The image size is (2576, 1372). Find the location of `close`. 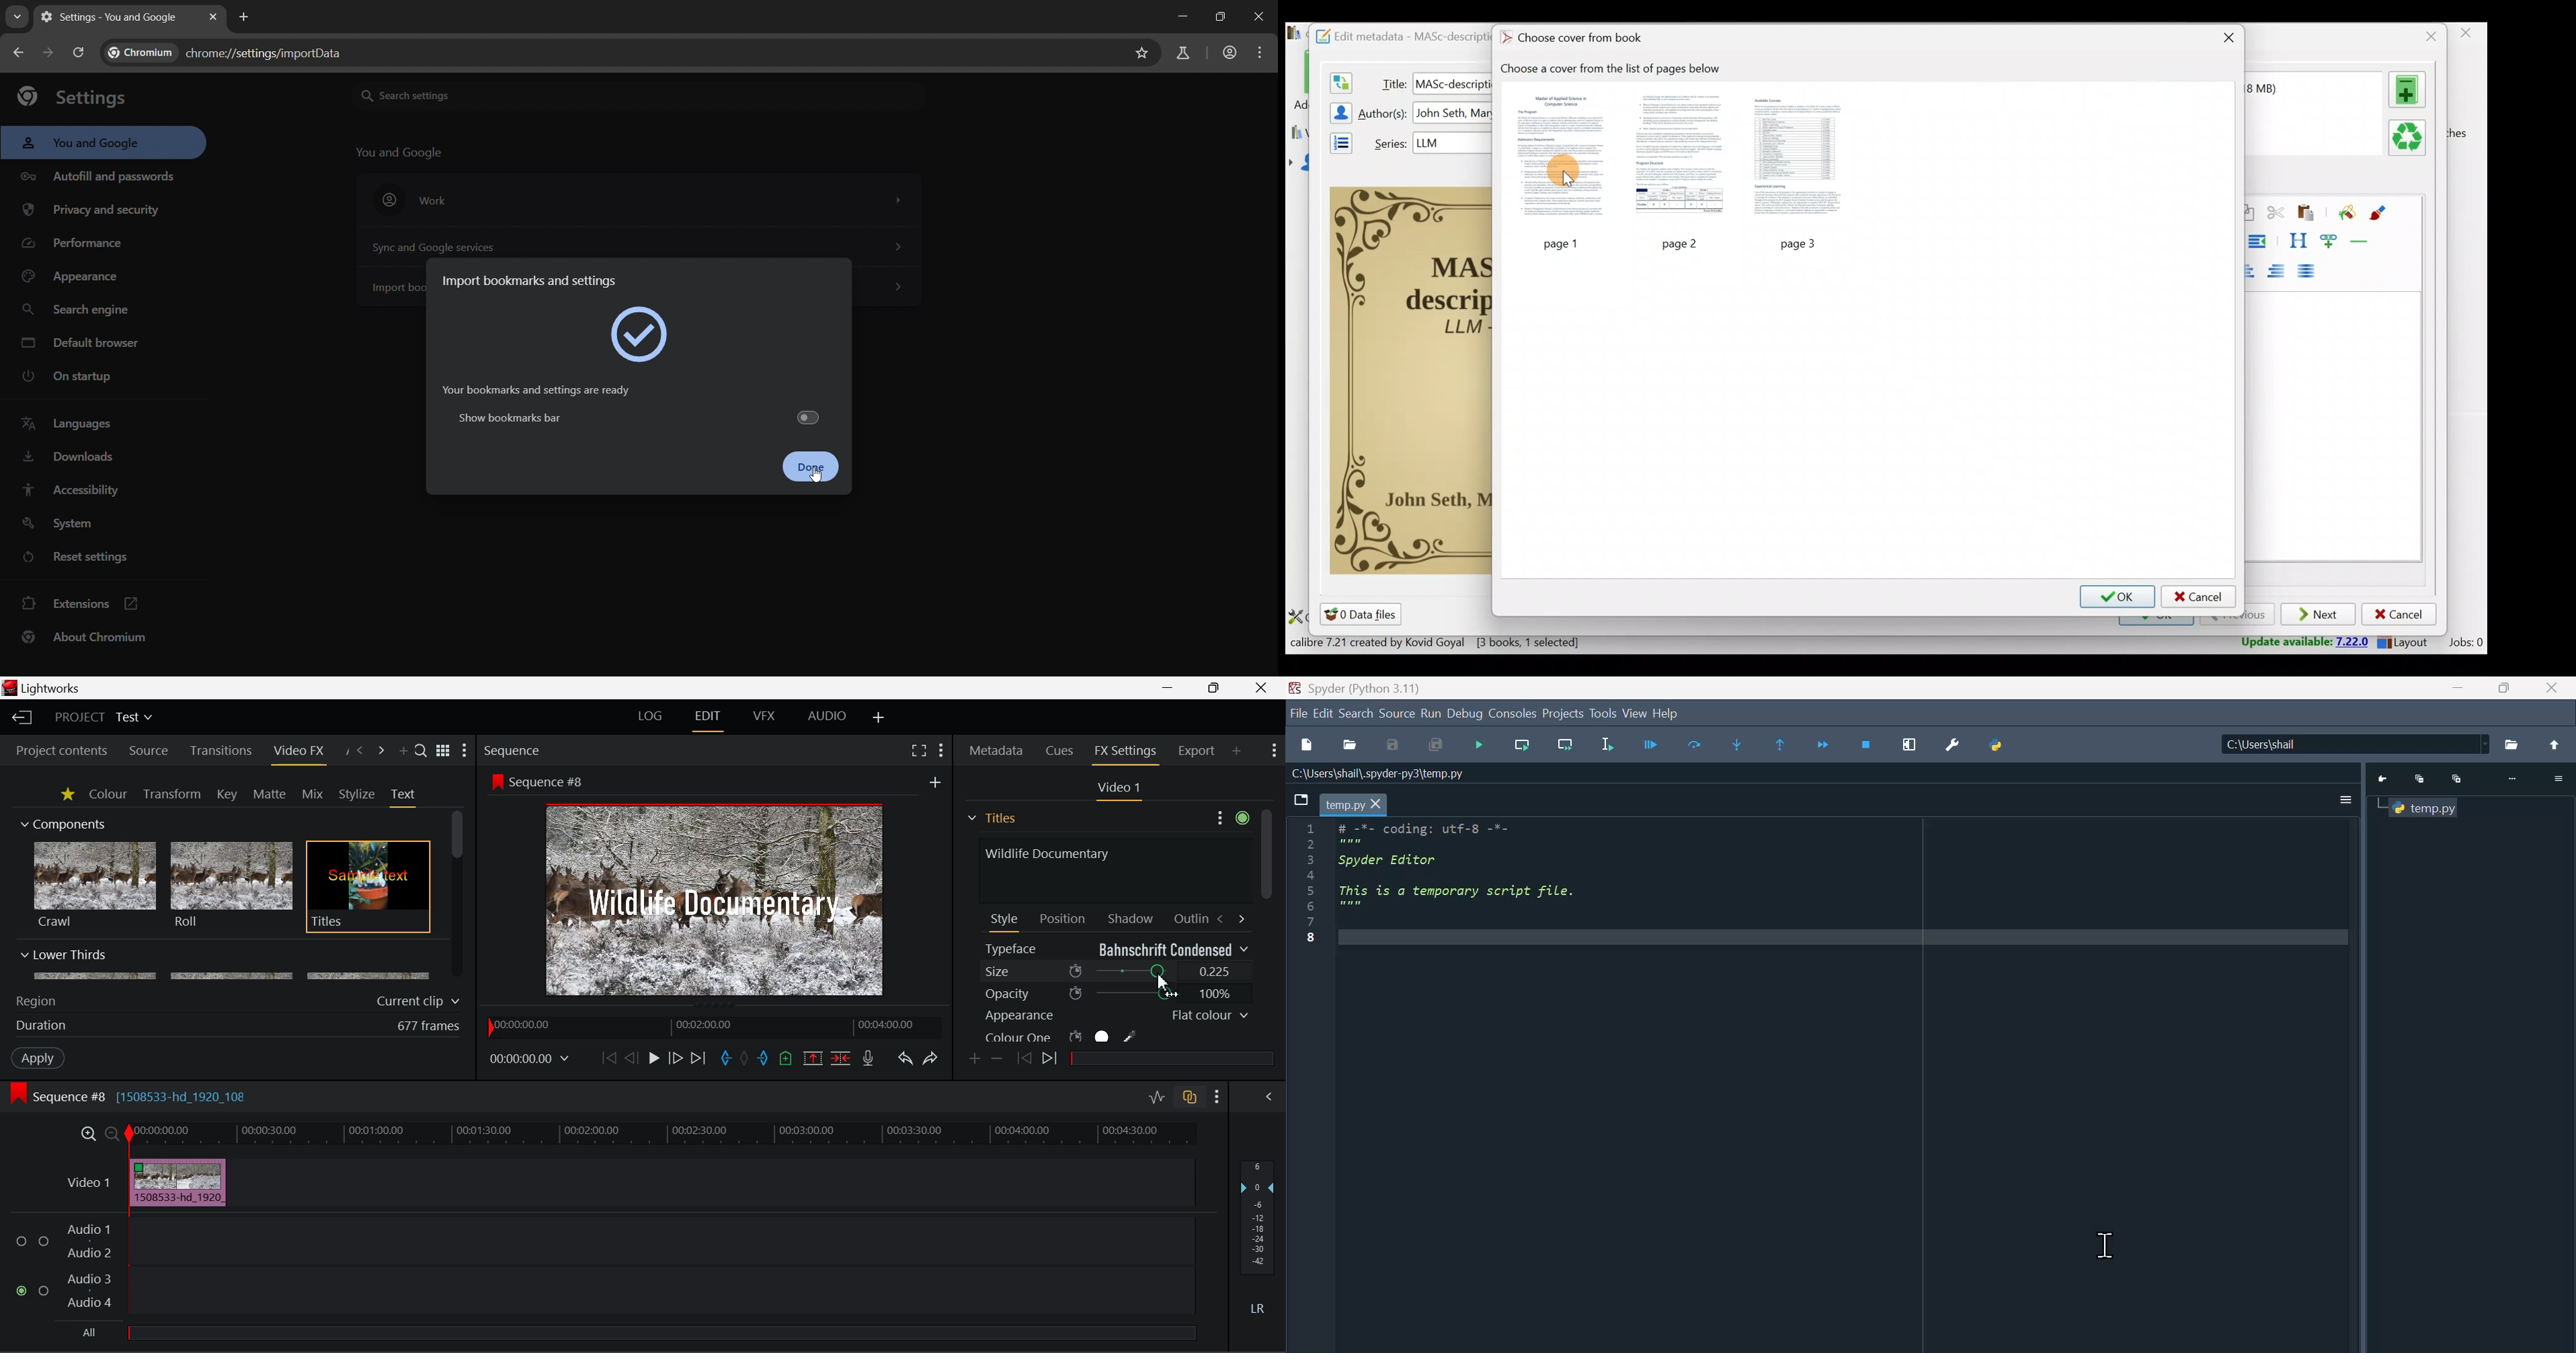

close is located at coordinates (2551, 688).